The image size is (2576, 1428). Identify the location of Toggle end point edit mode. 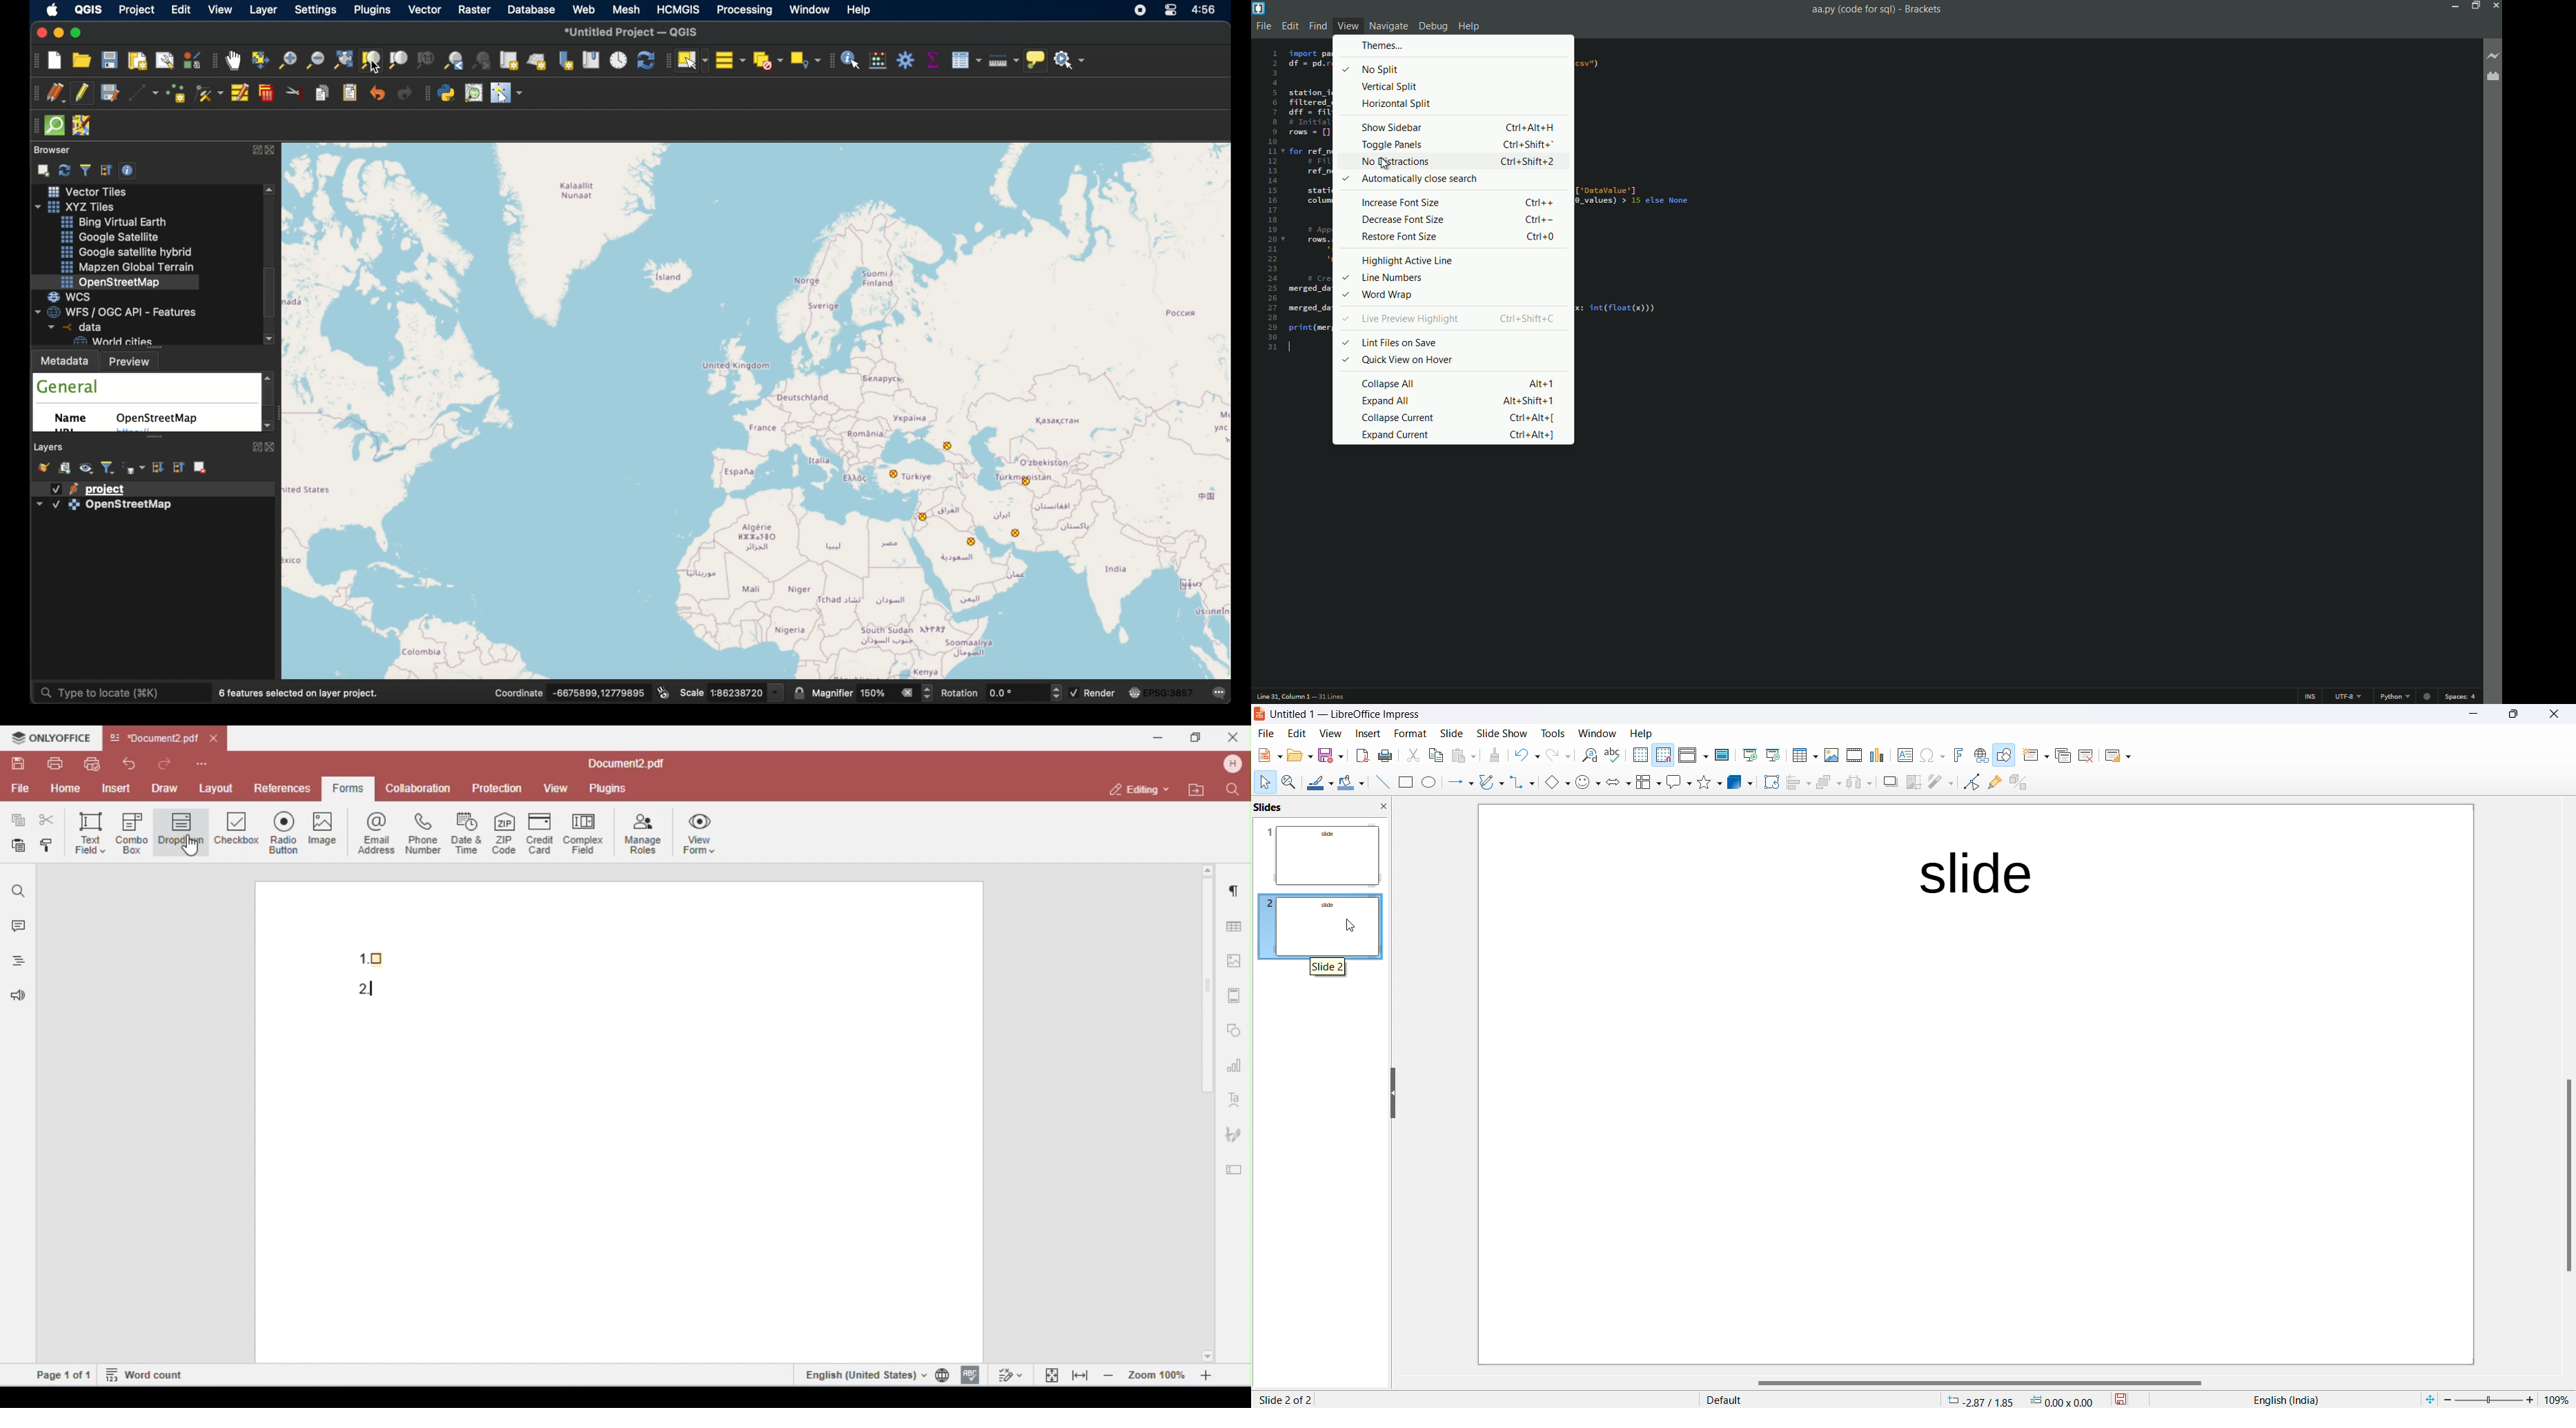
(1969, 783).